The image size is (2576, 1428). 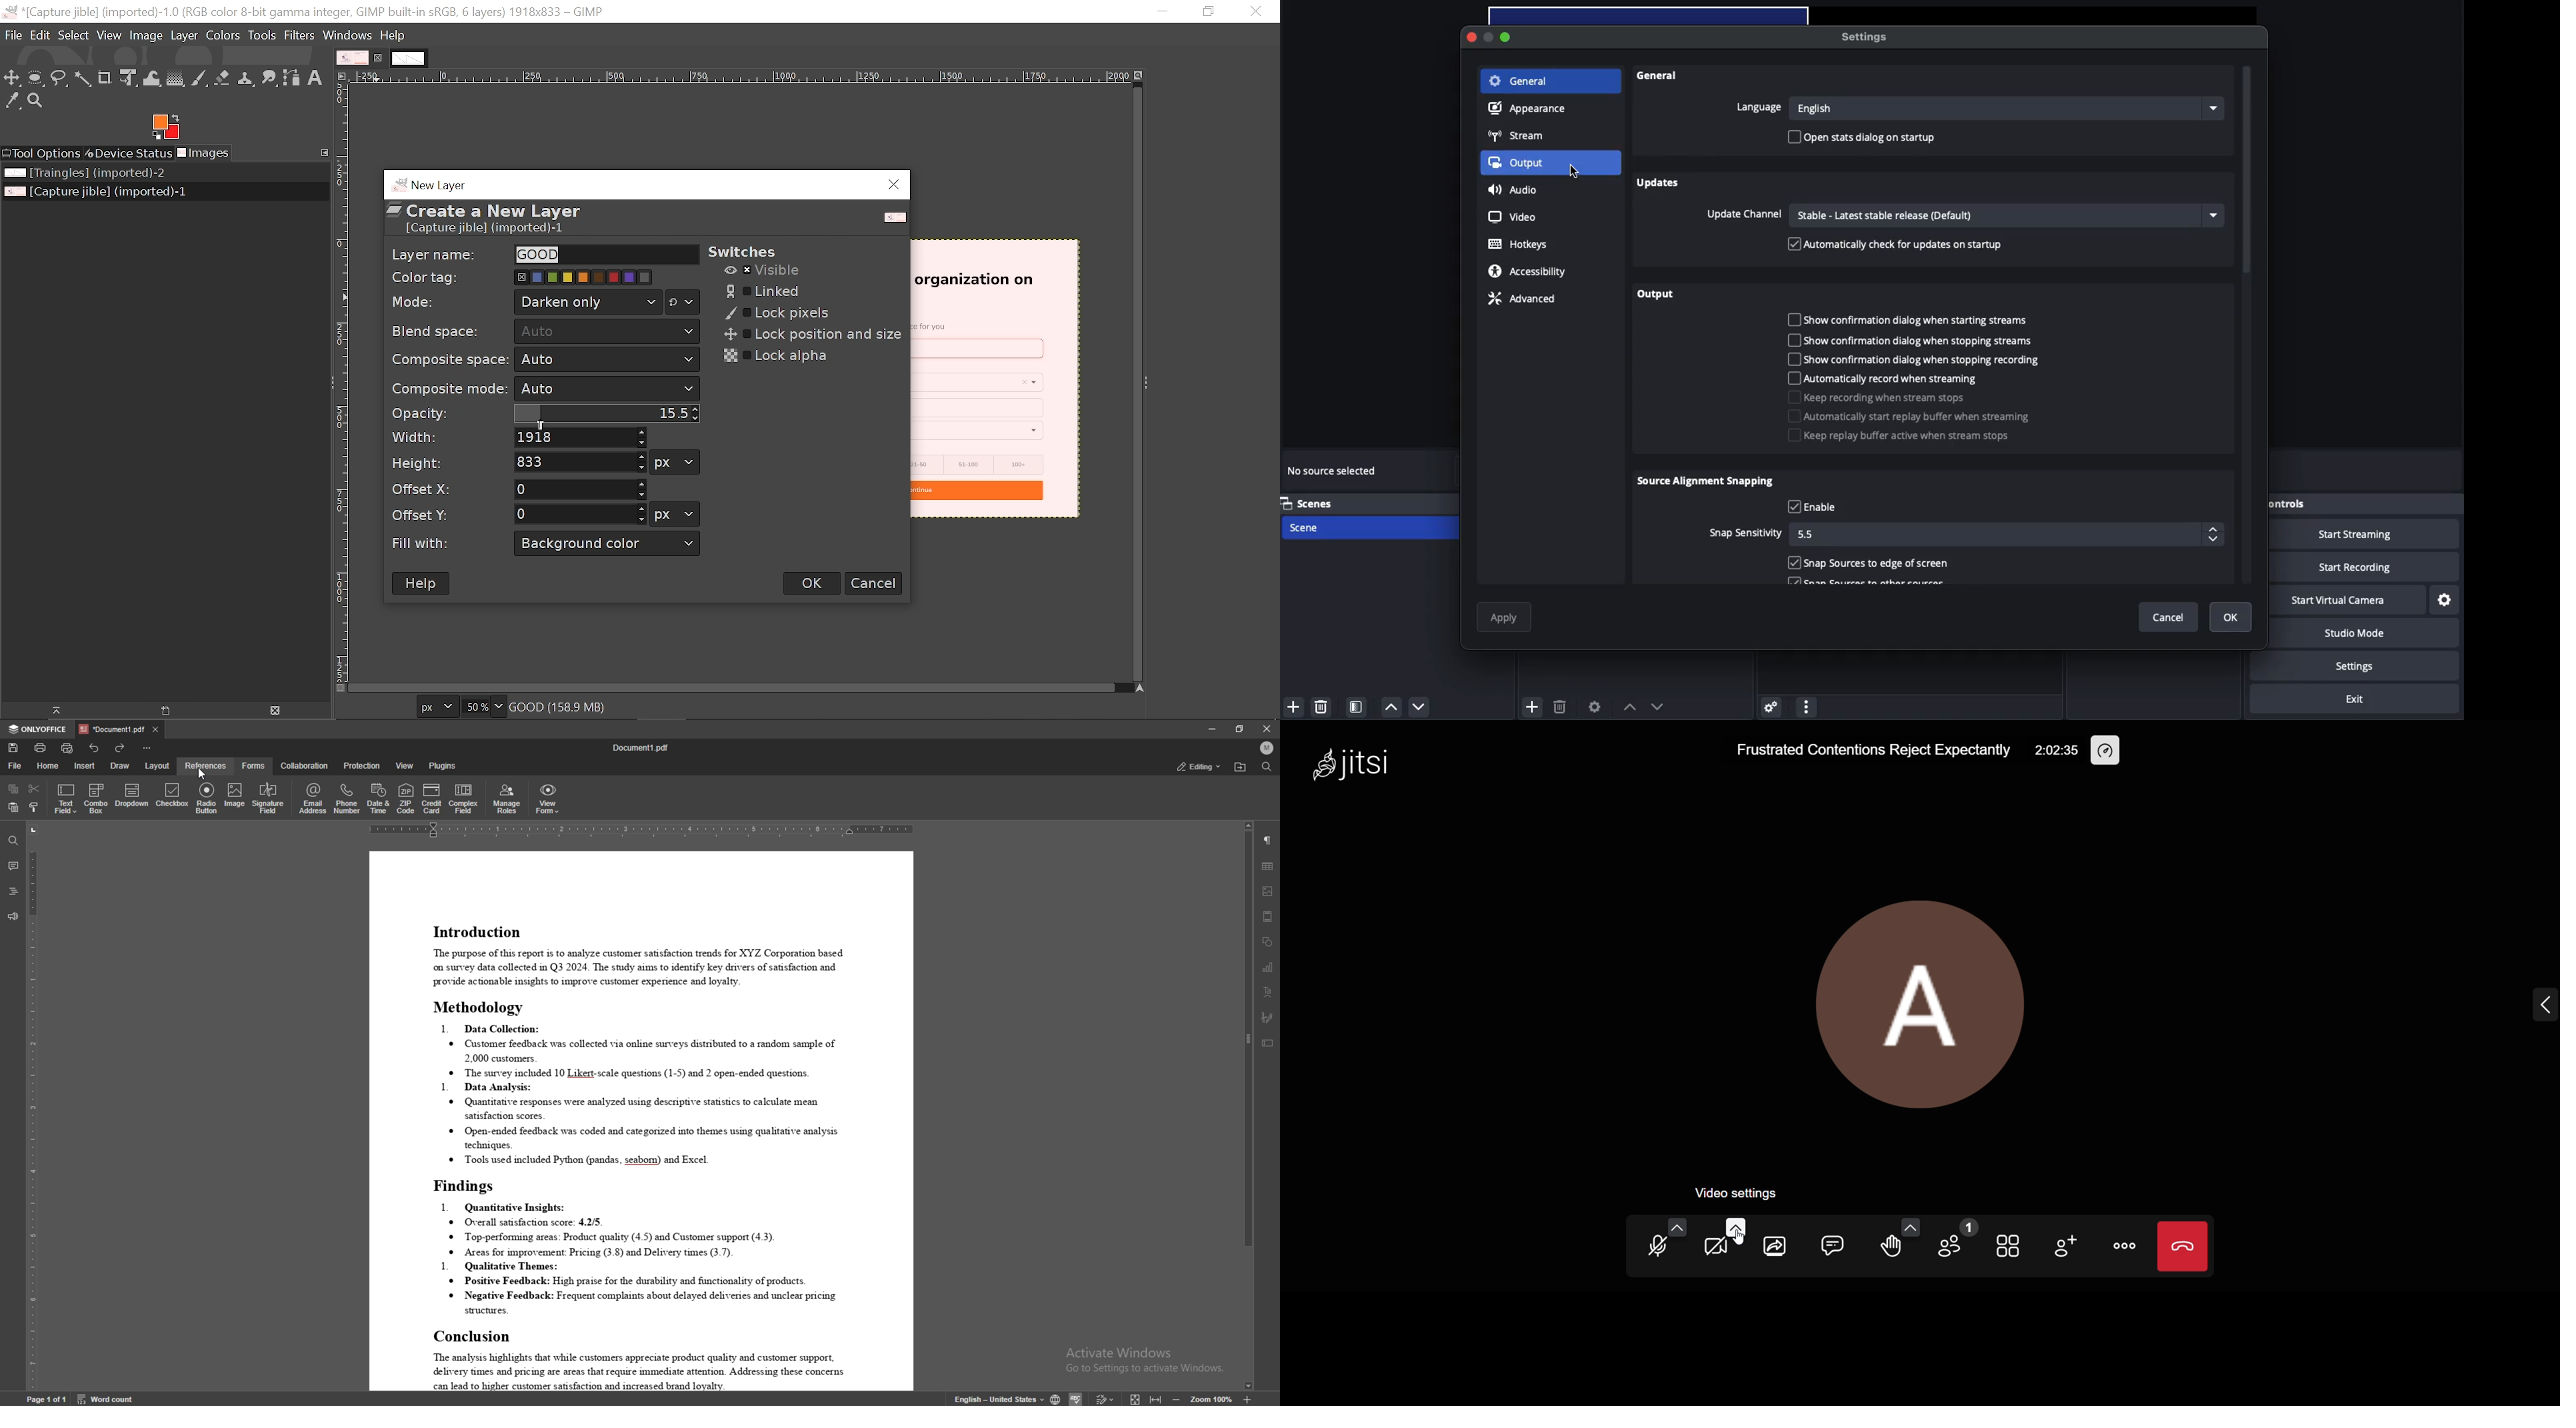 What do you see at coordinates (1390, 707) in the screenshot?
I see `Up` at bounding box center [1390, 707].